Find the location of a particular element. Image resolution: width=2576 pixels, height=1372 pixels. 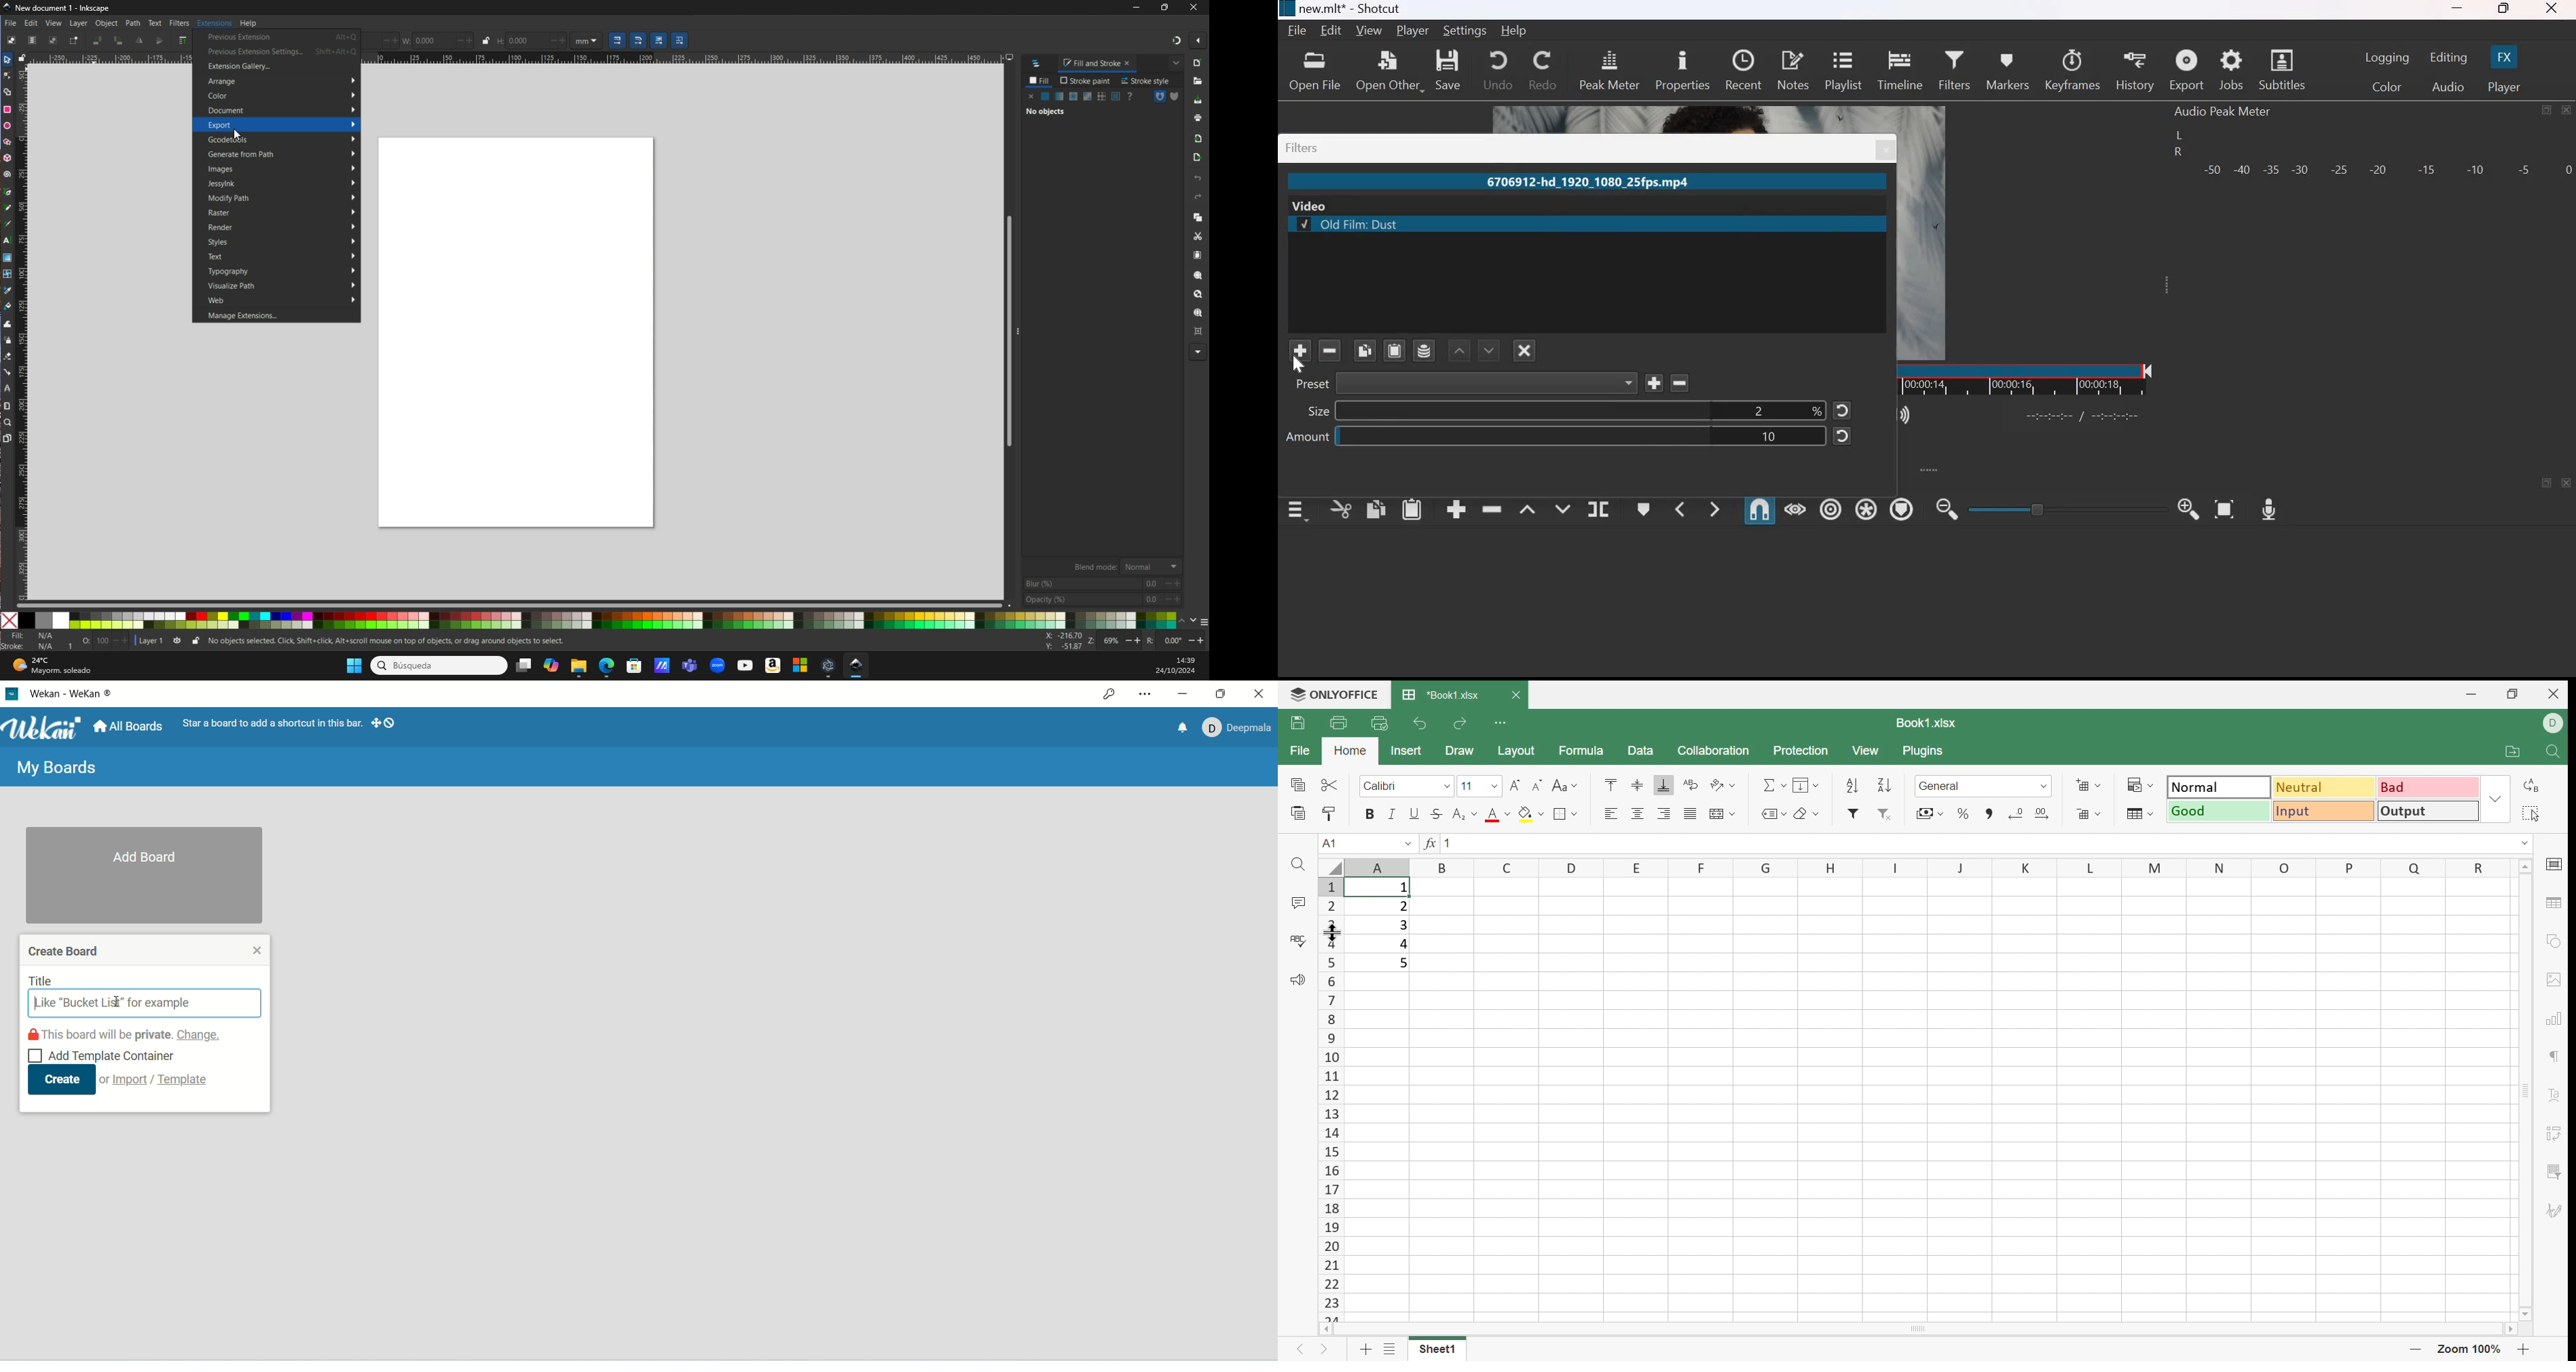

Ripple is located at coordinates (1831, 508).